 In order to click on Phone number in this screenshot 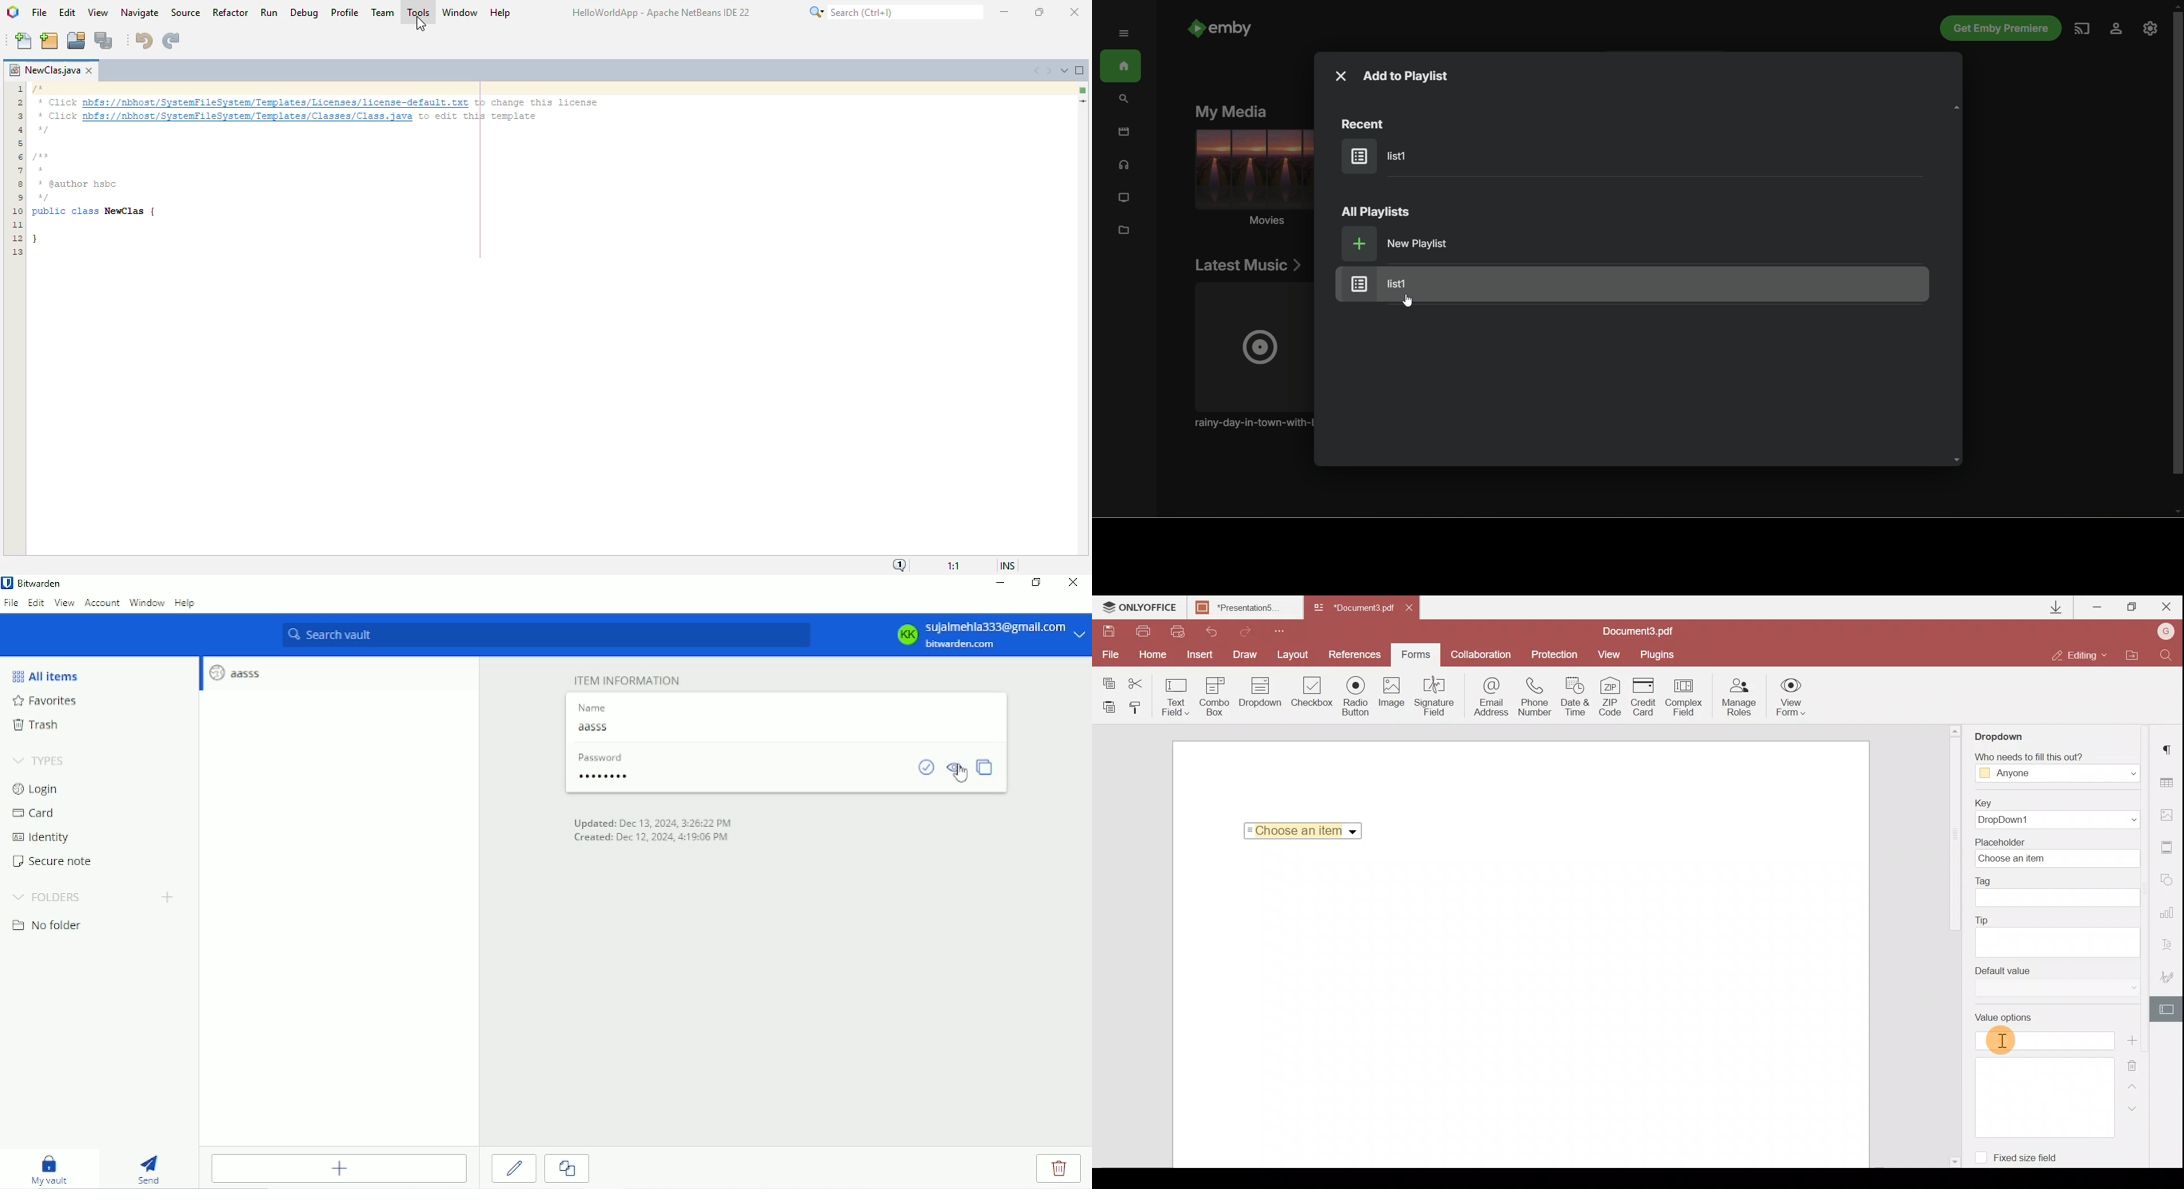, I will do `click(1537, 697)`.